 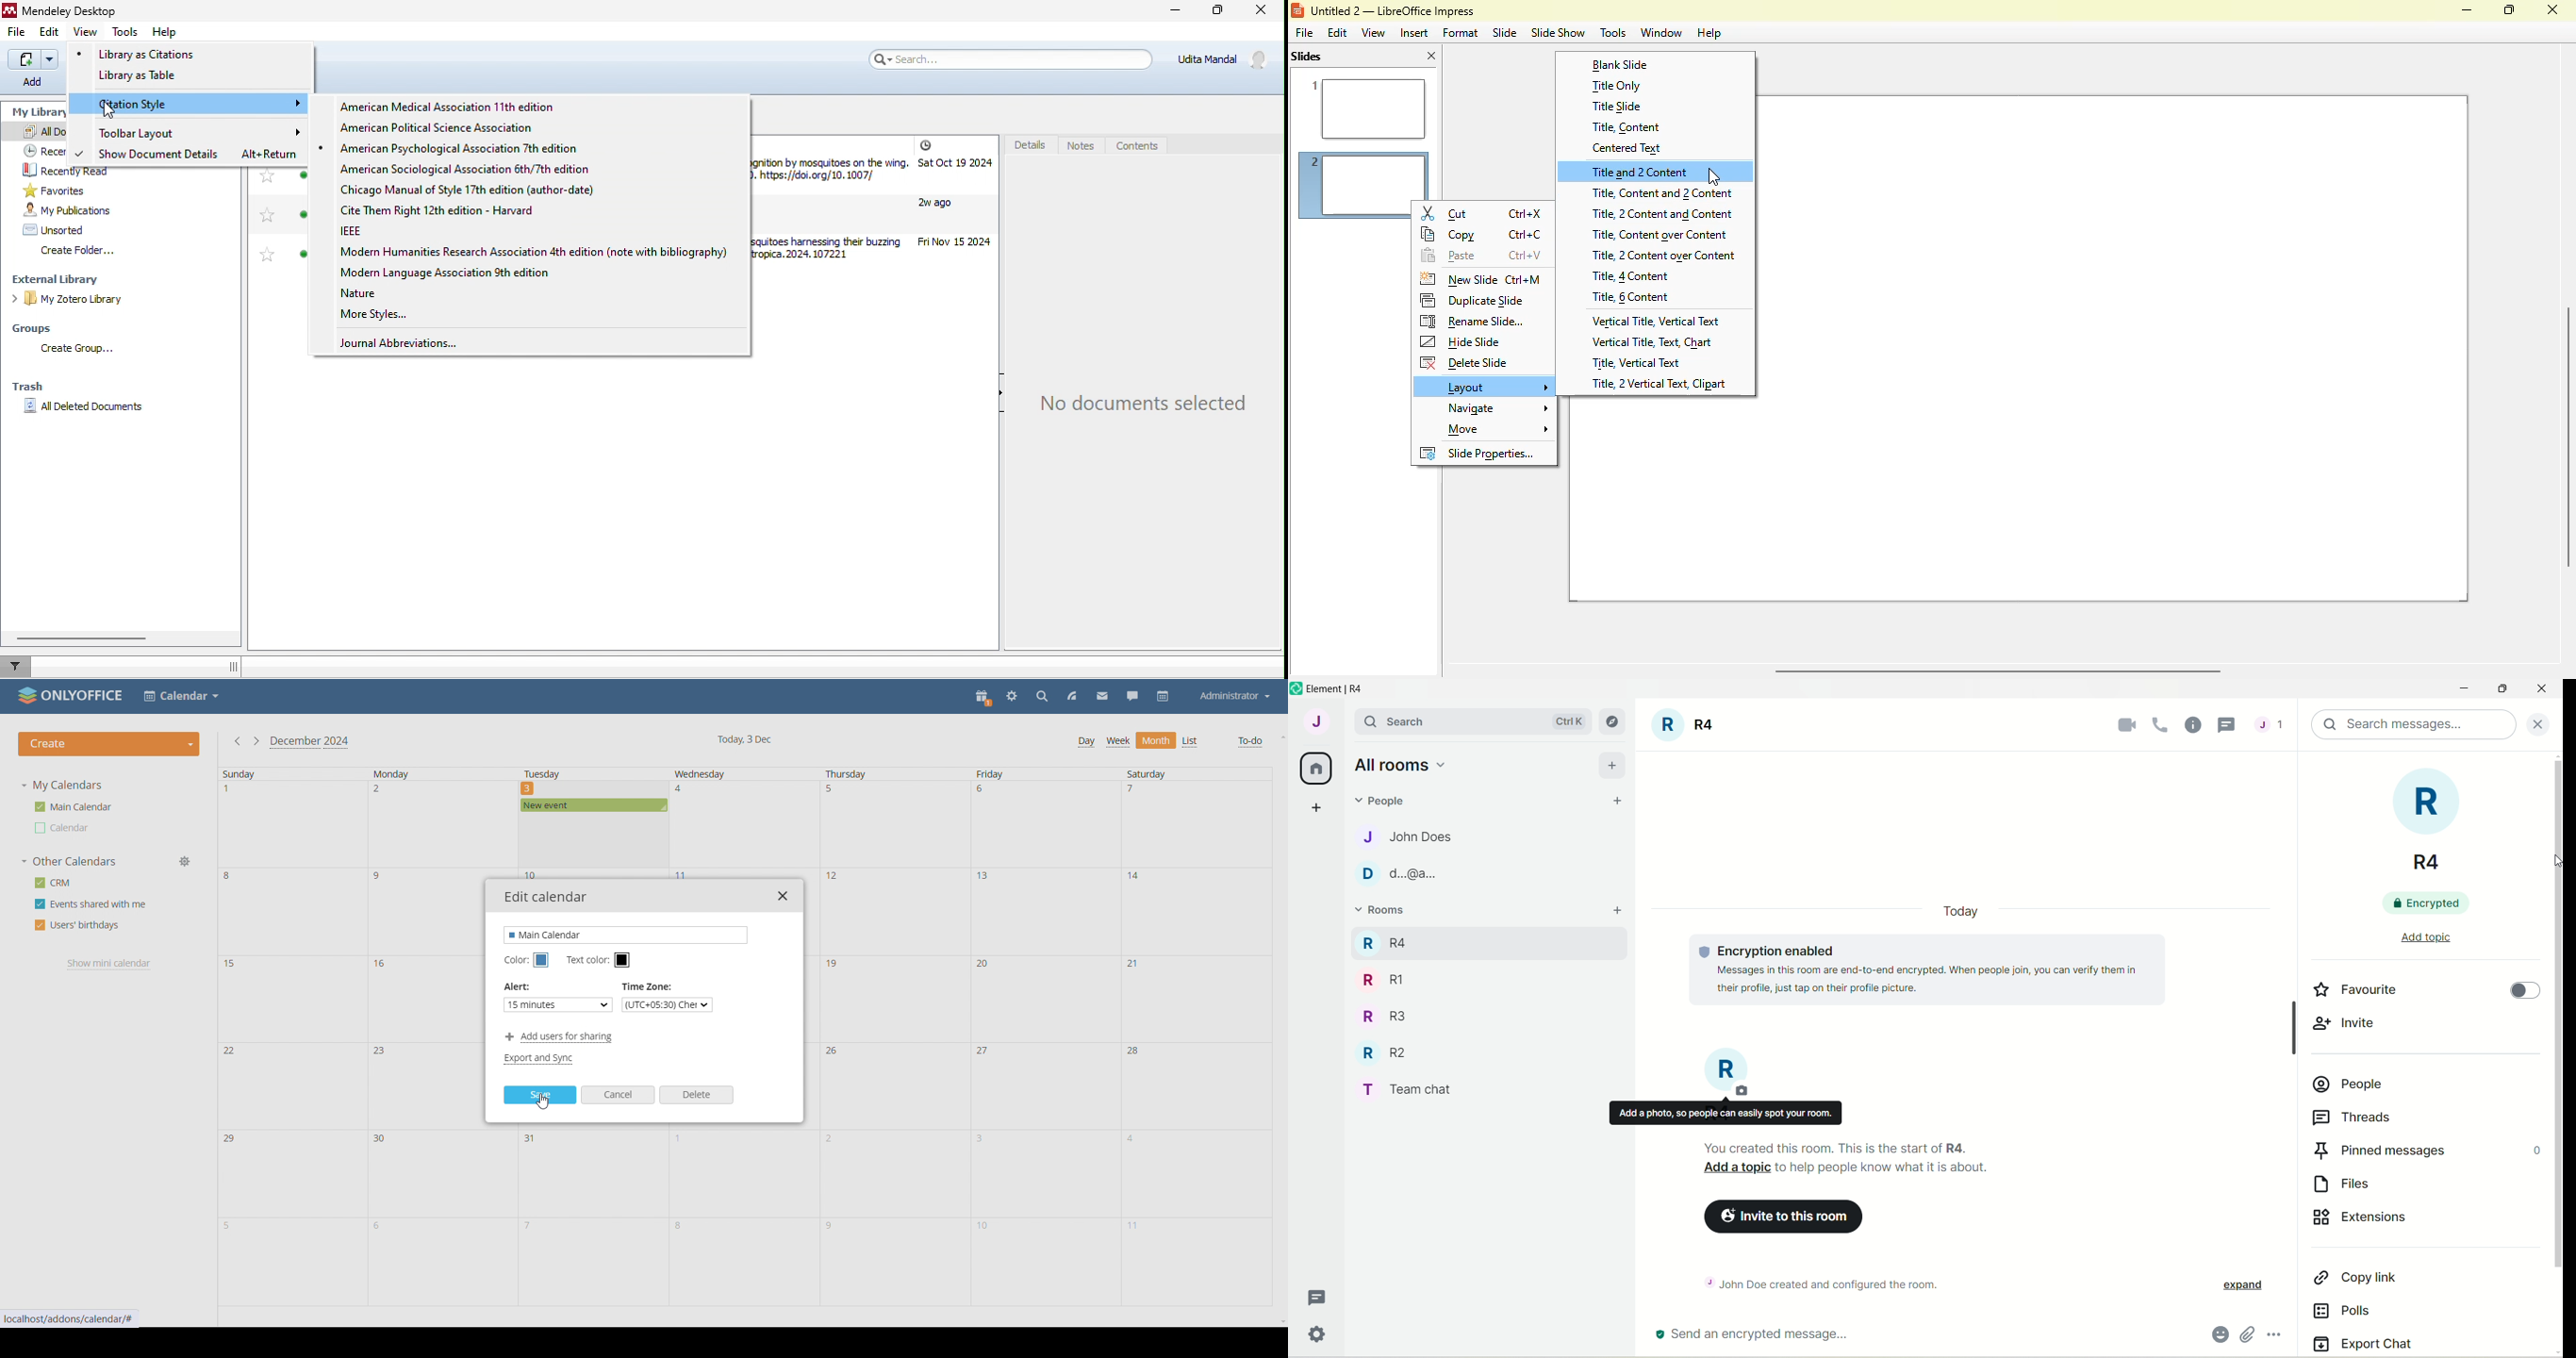 I want to click on existing event, so click(x=594, y=806).